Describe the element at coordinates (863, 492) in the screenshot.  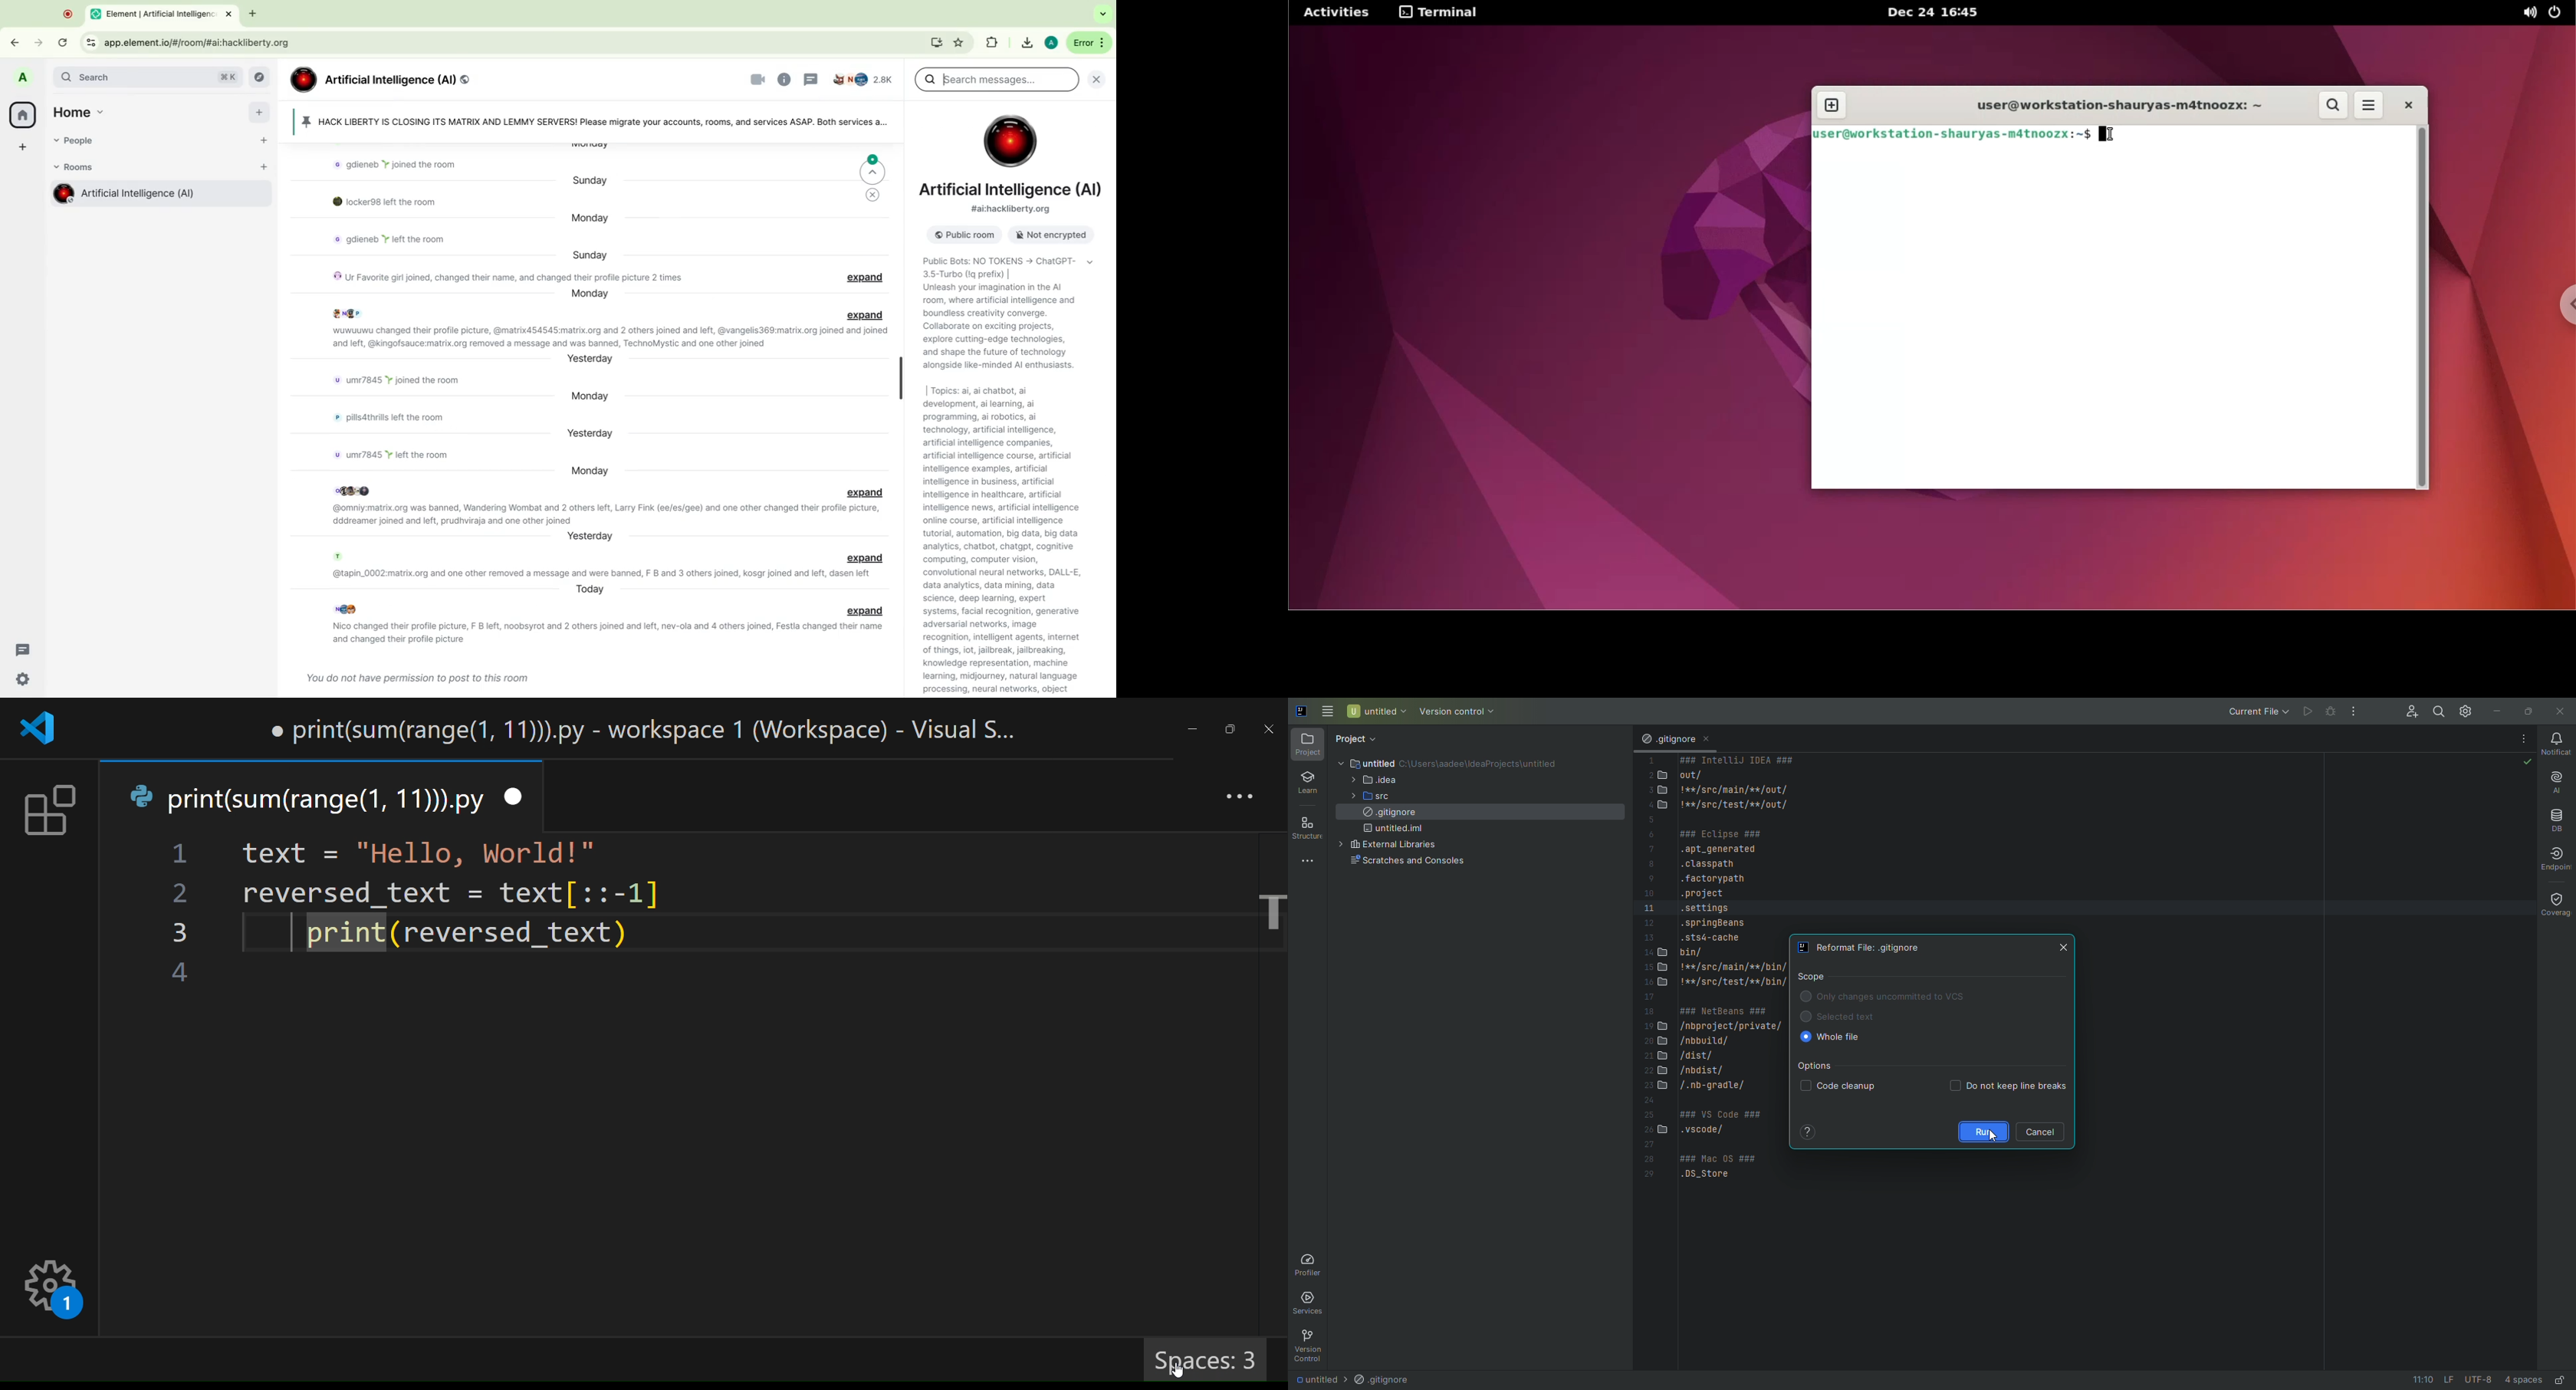
I see `expand` at that location.